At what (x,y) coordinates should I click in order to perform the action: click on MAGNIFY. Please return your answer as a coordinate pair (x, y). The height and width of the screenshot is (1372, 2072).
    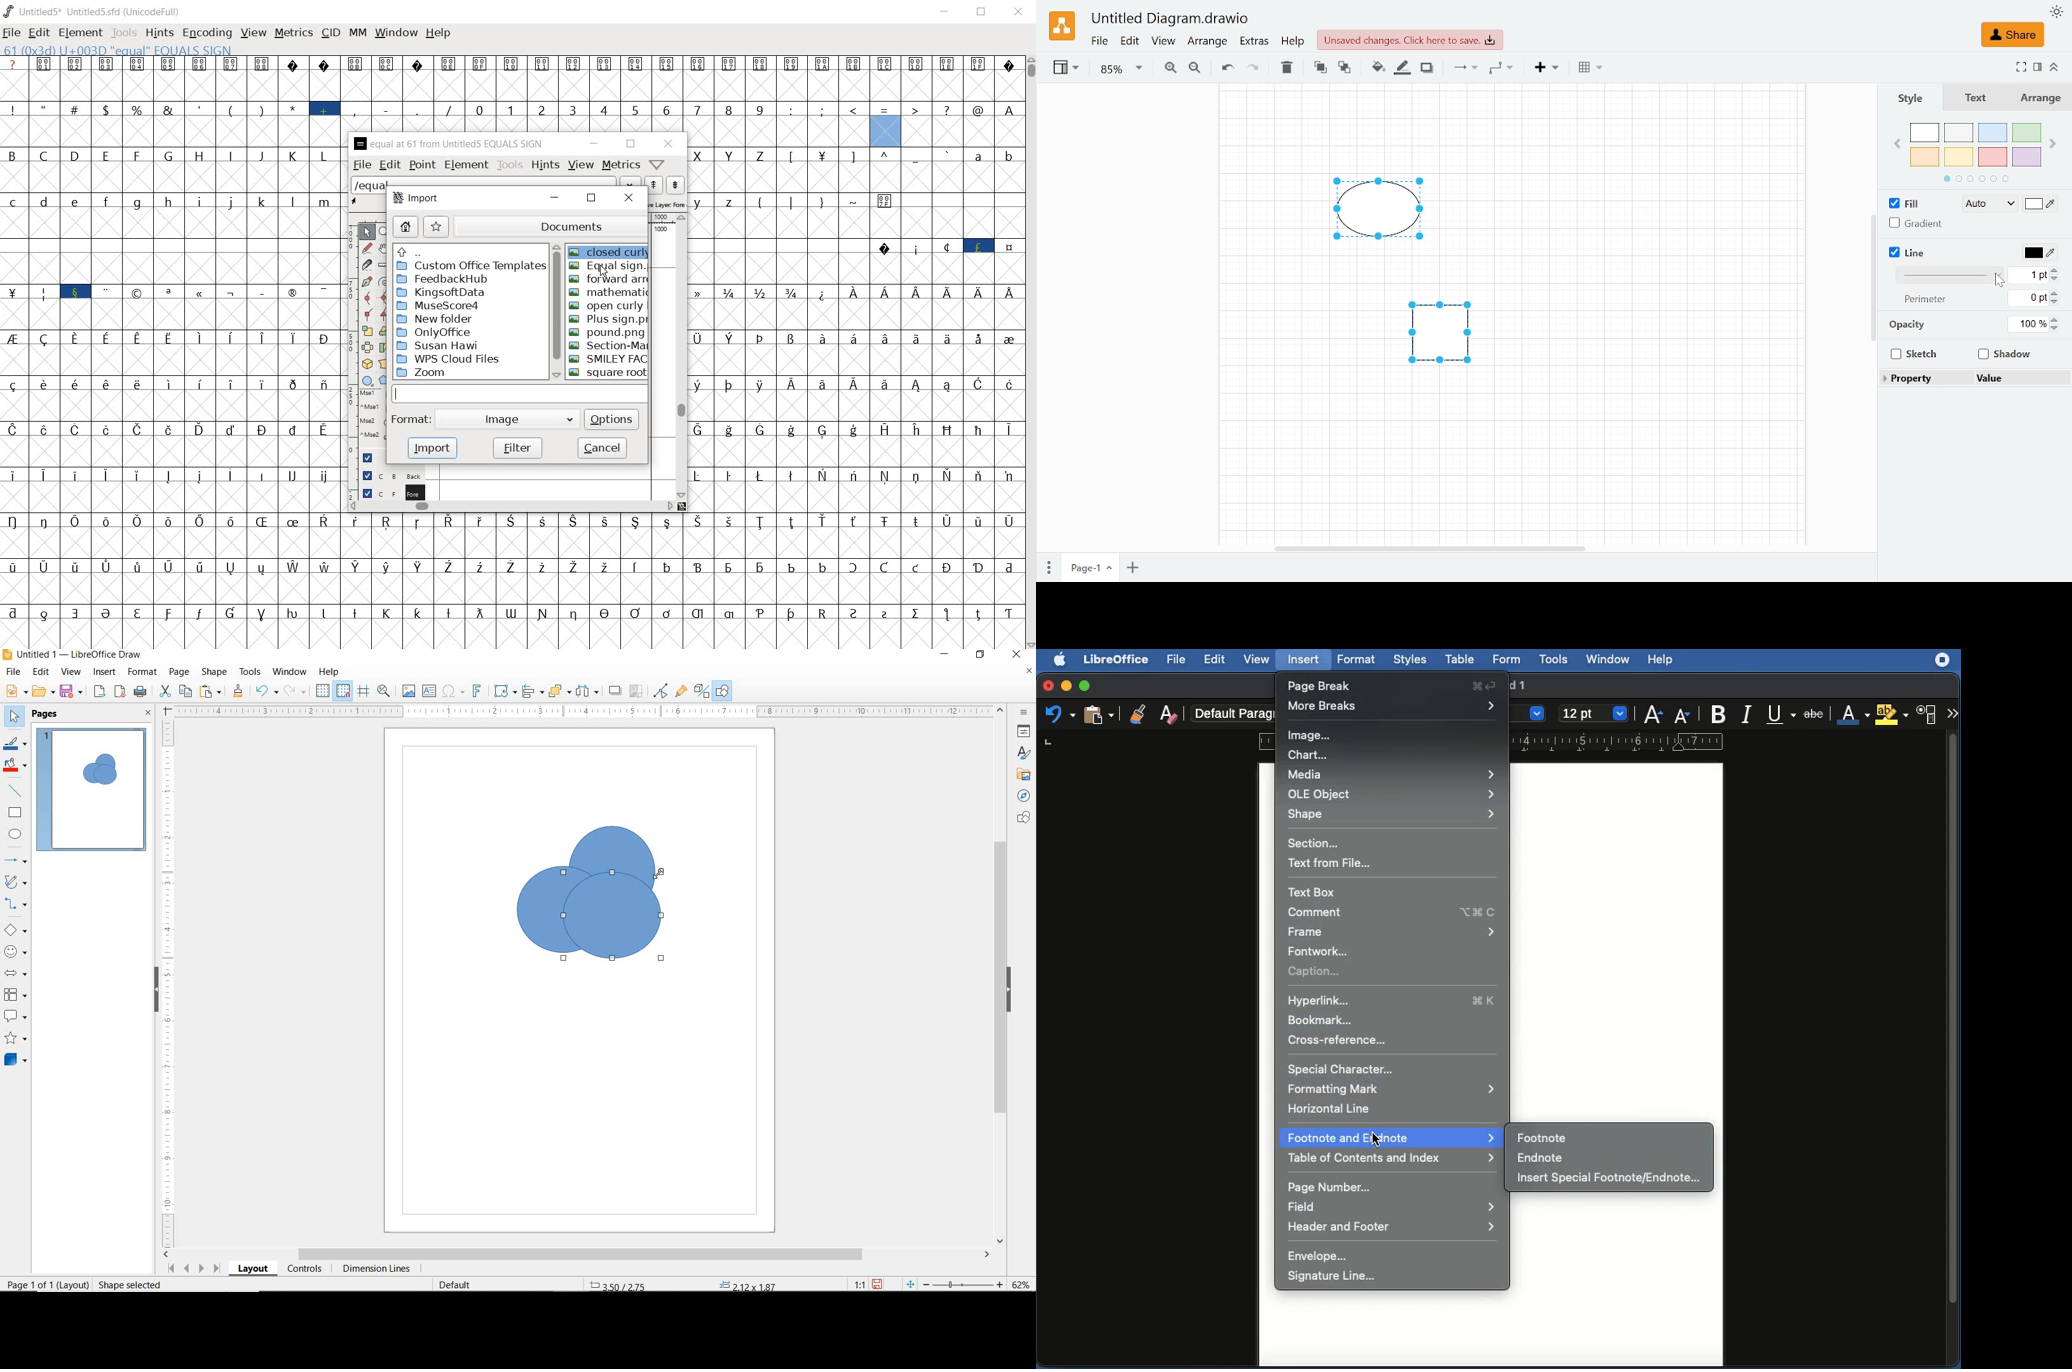
    Looking at the image, I should click on (384, 231).